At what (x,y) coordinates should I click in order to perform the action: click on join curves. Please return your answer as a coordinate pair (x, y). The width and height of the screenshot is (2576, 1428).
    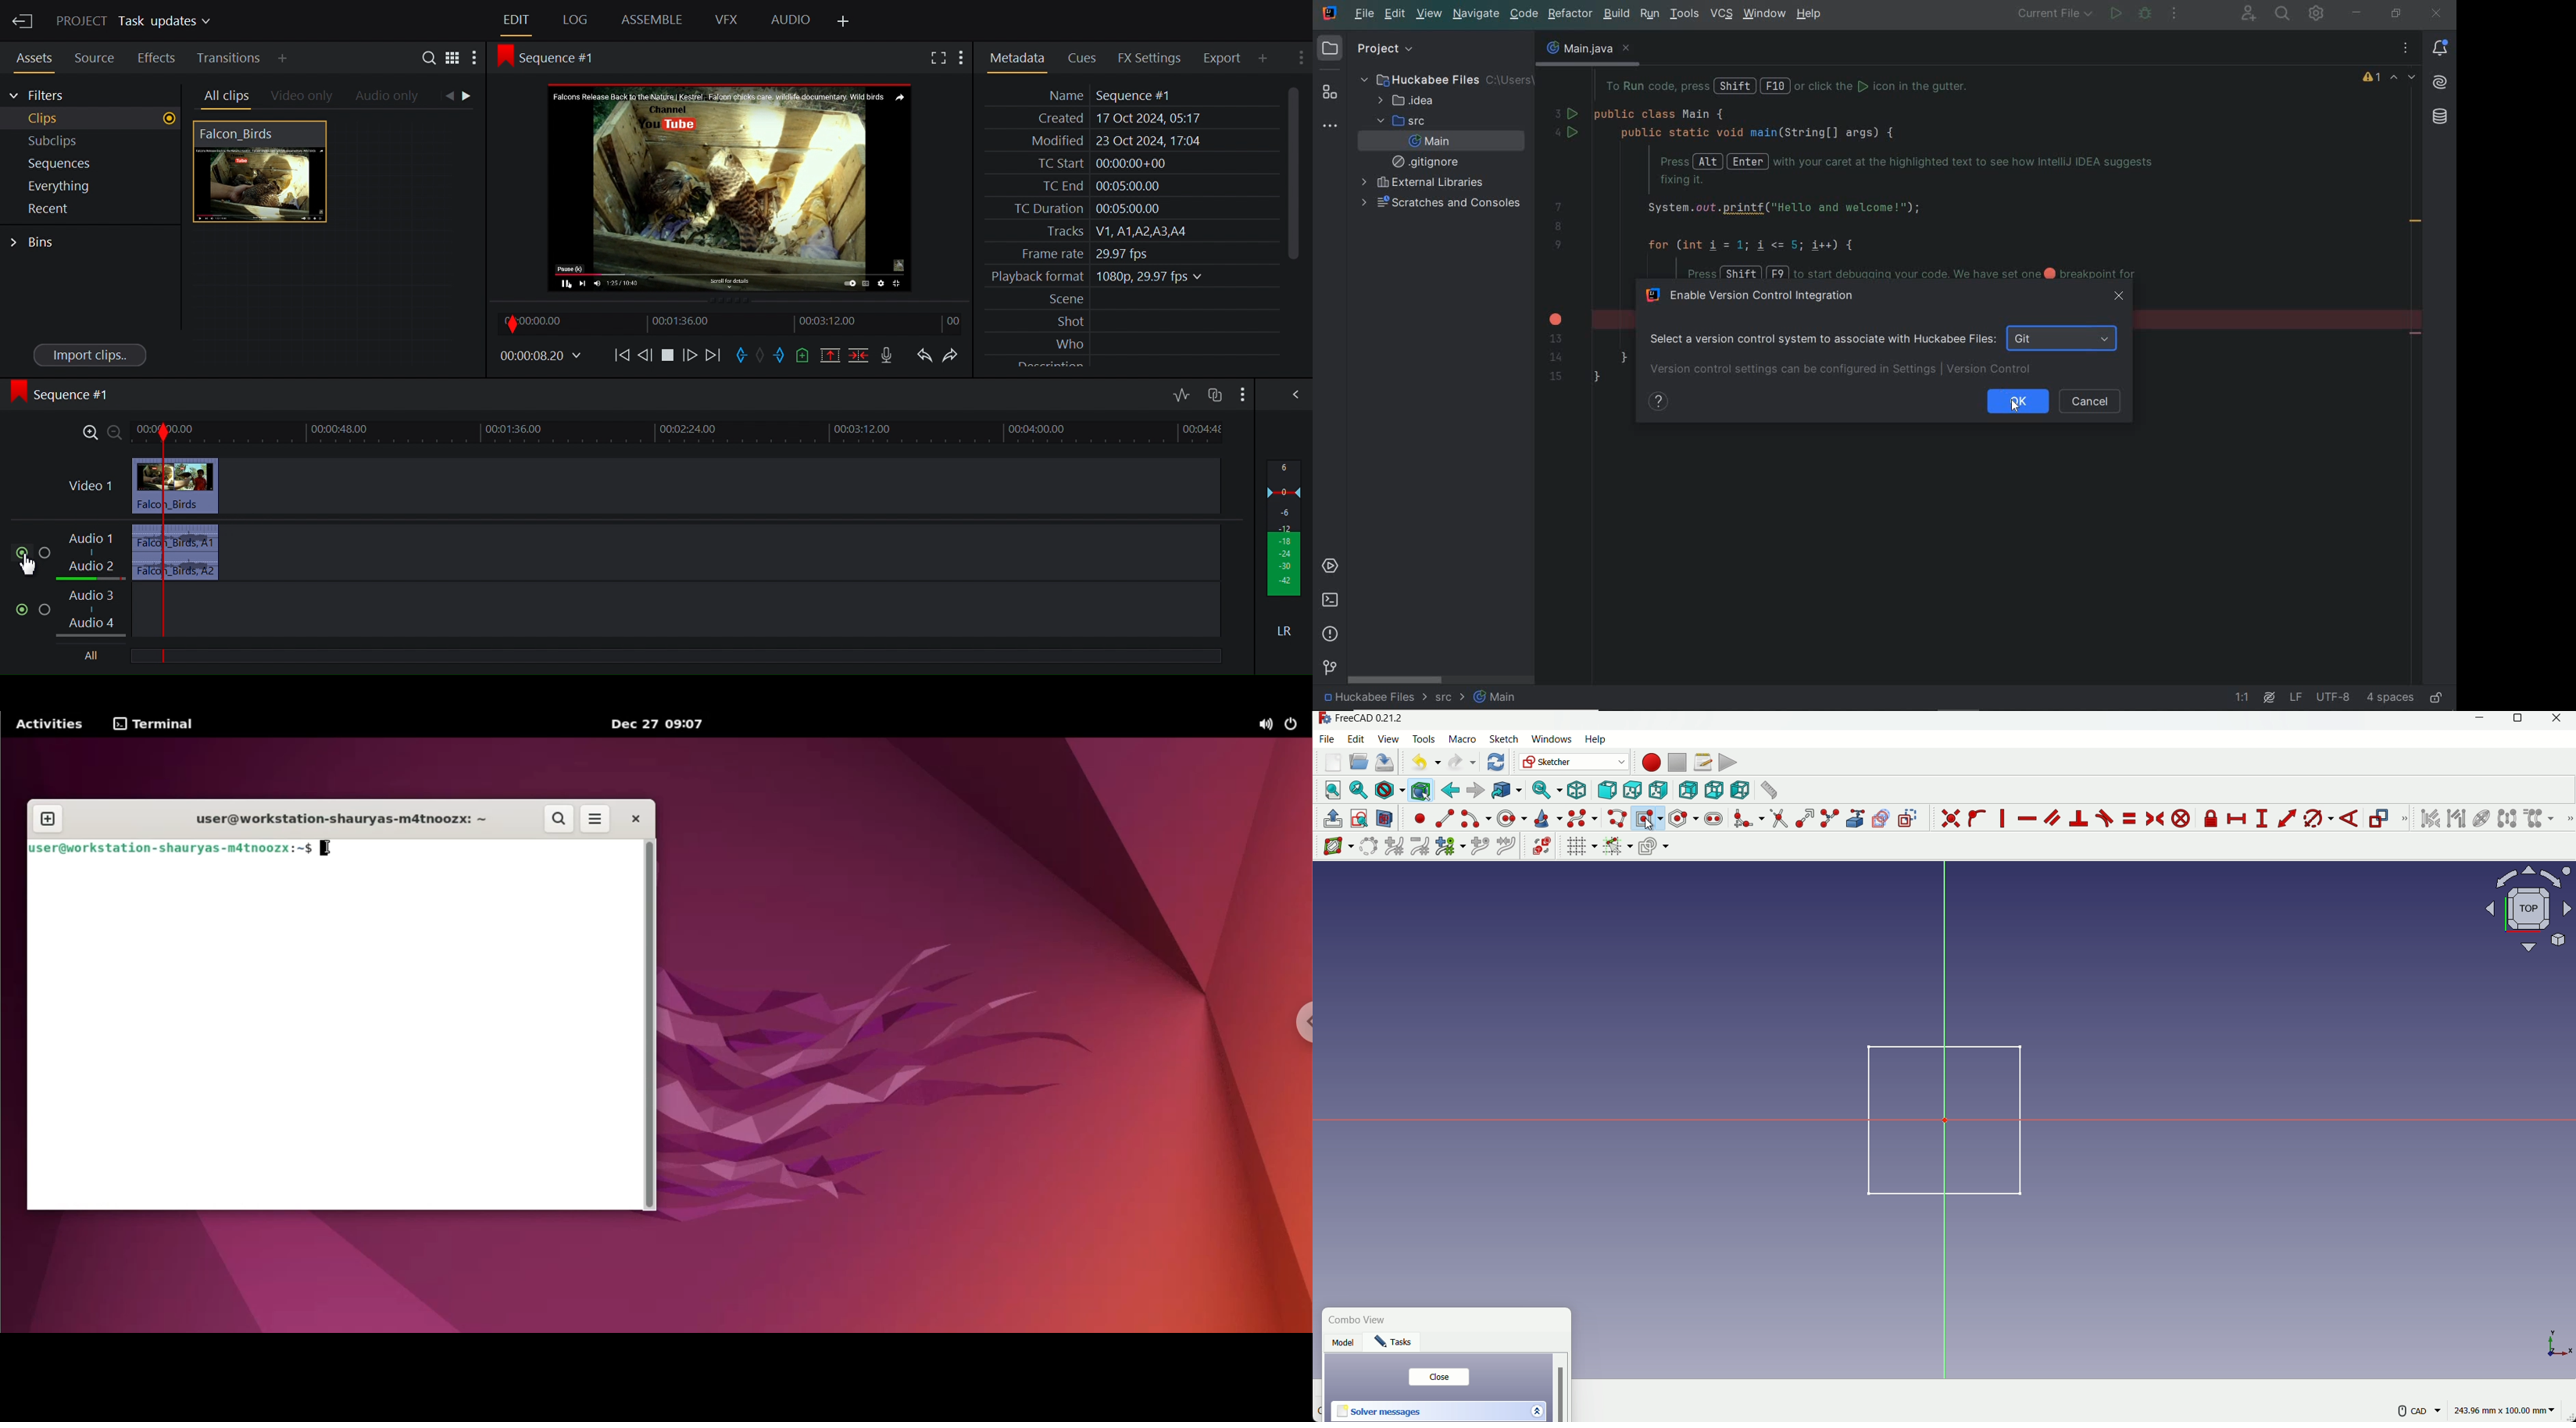
    Looking at the image, I should click on (1509, 845).